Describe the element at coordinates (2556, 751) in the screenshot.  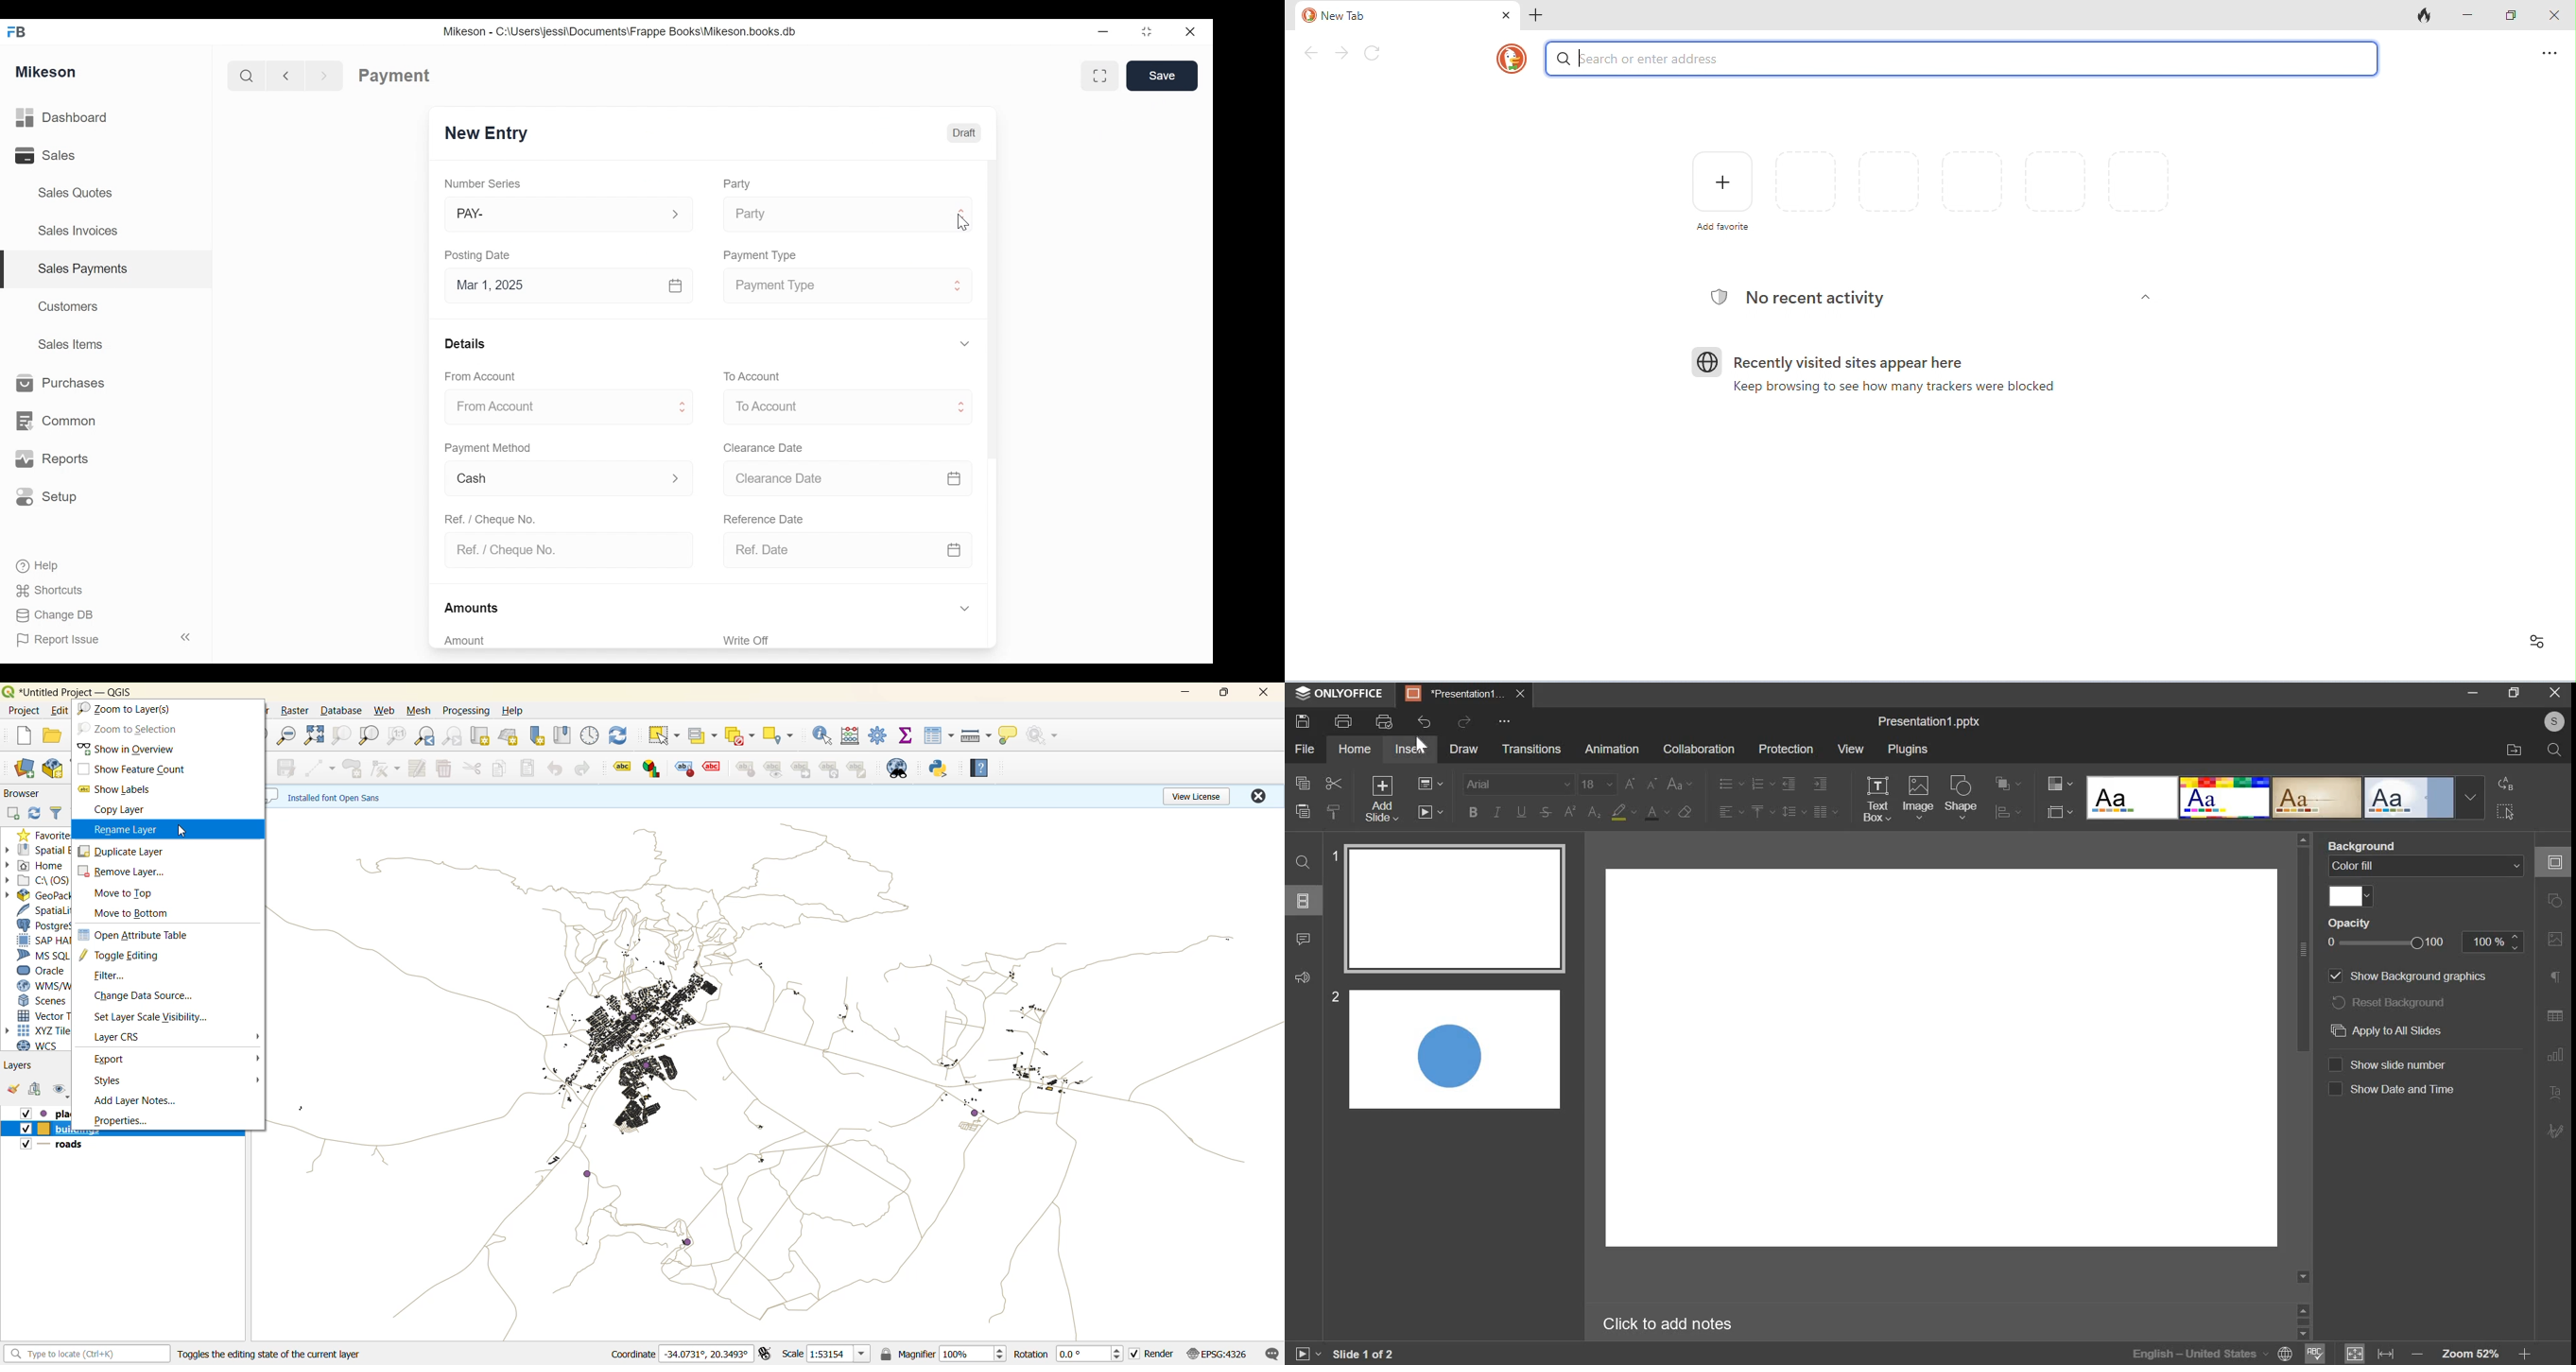
I see `search` at that location.